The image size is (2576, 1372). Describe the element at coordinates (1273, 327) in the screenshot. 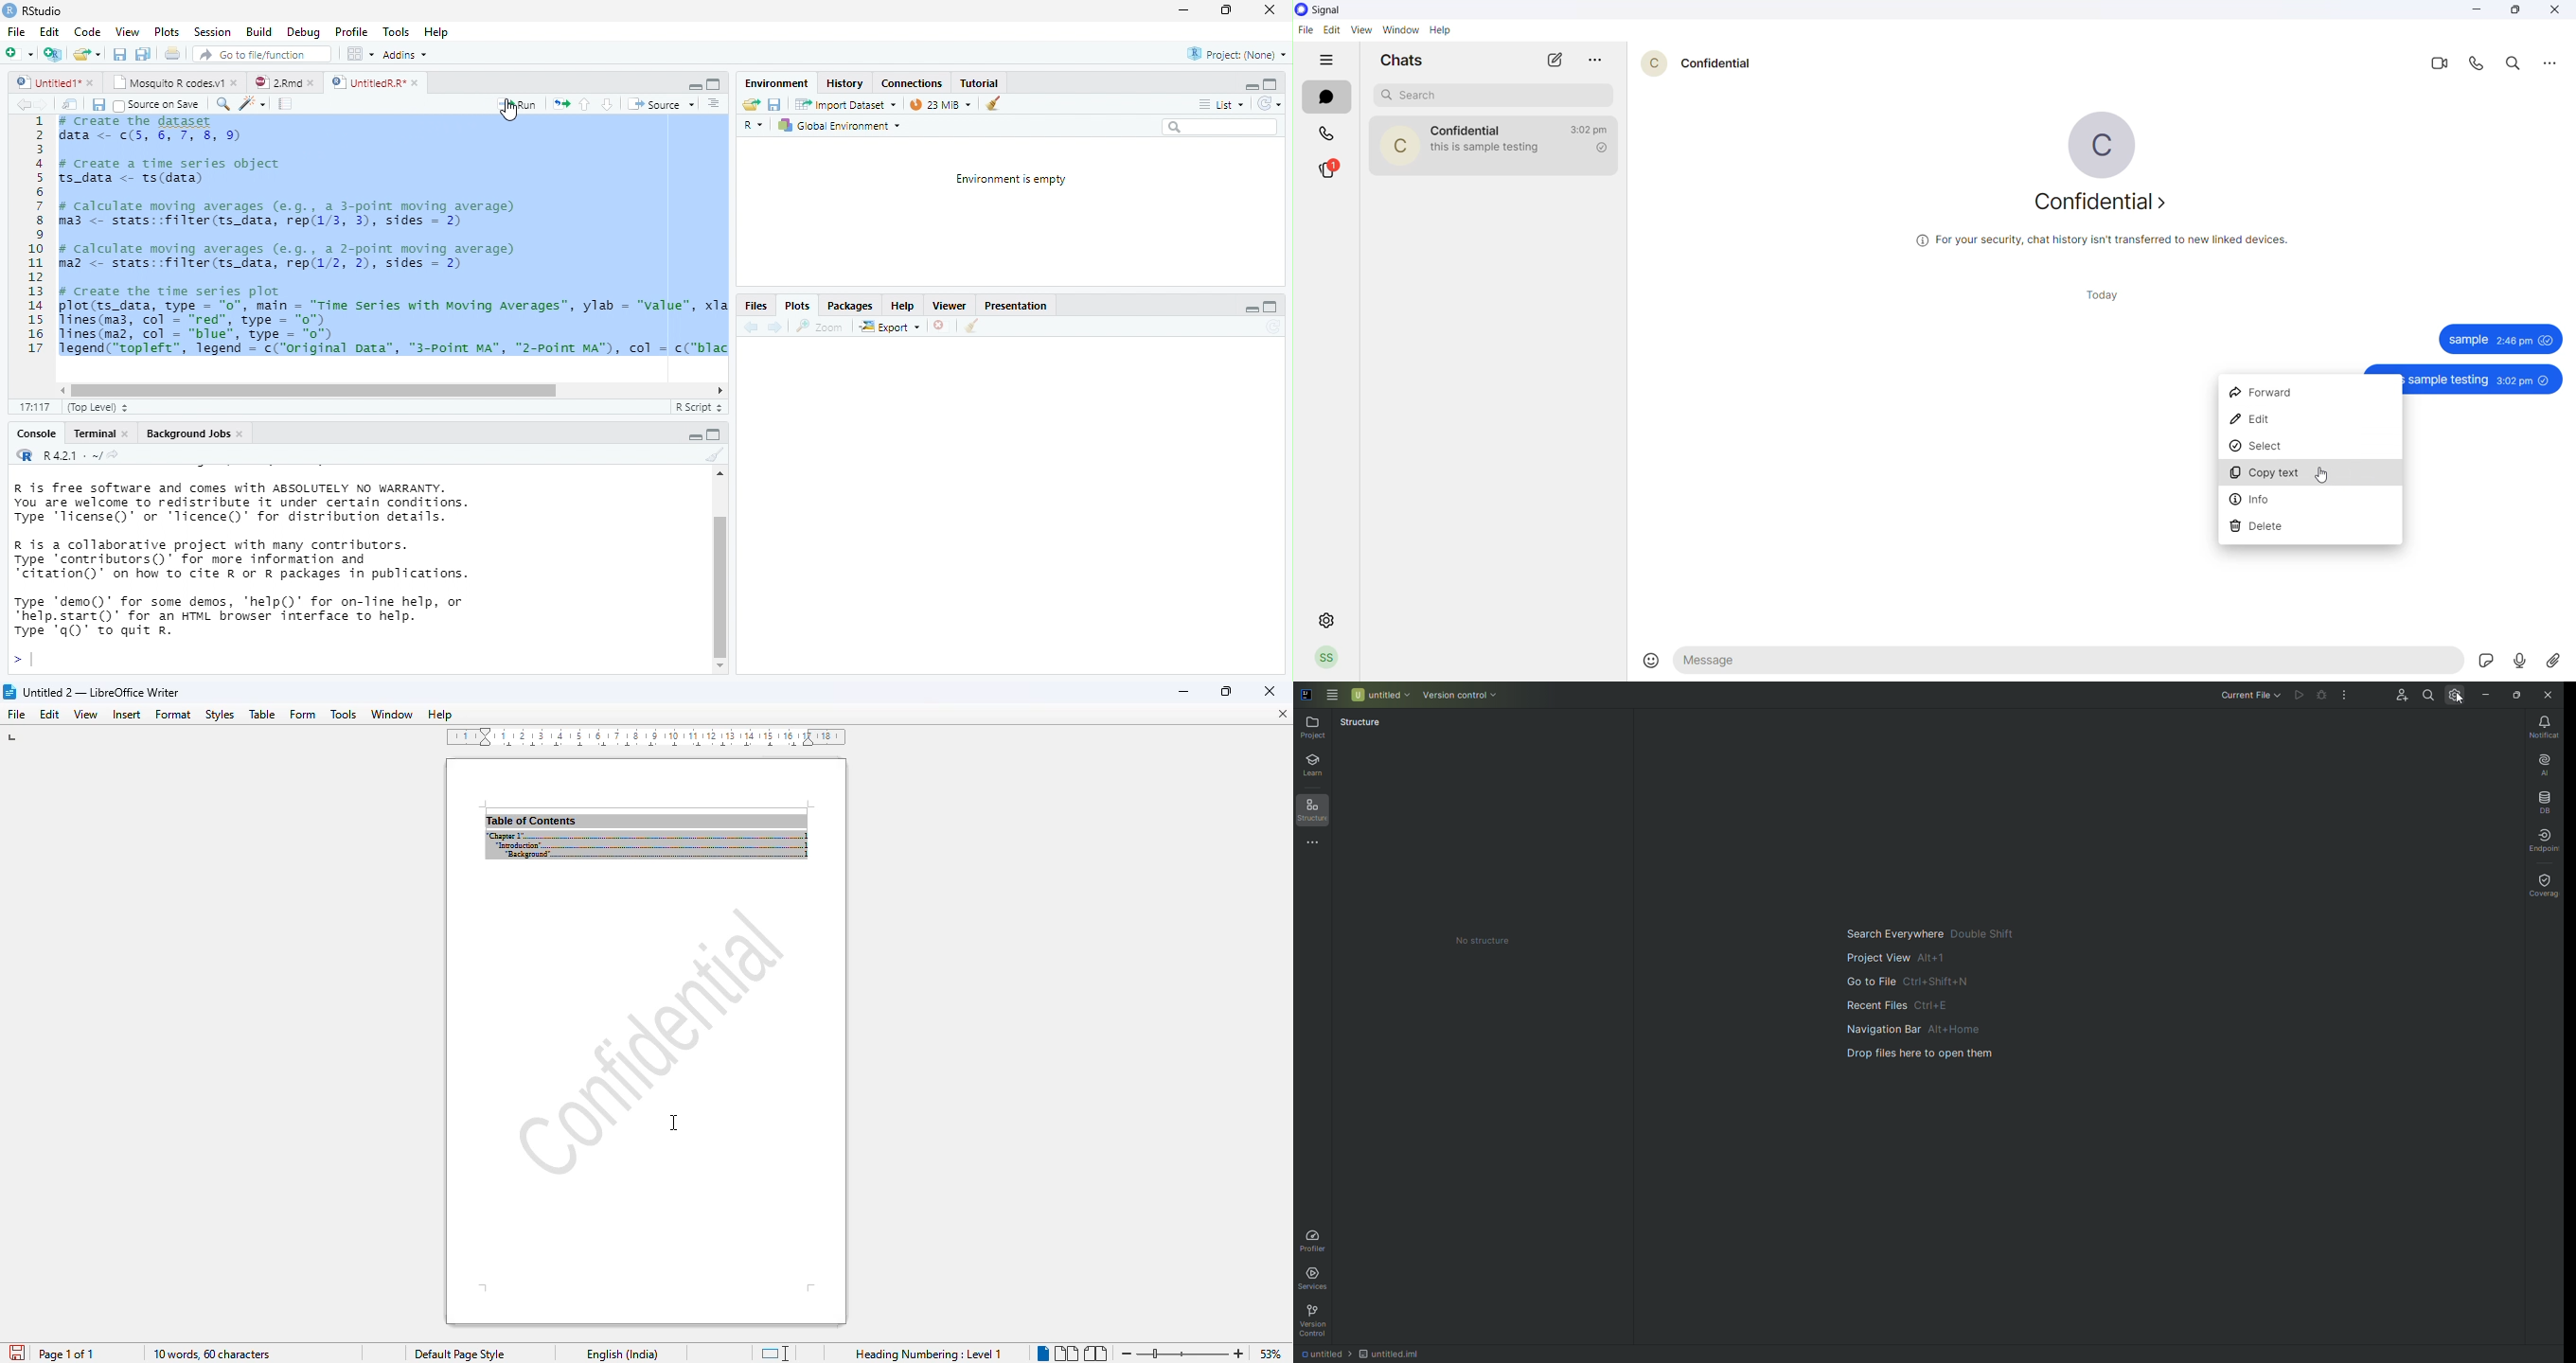

I see `Refresh` at that location.